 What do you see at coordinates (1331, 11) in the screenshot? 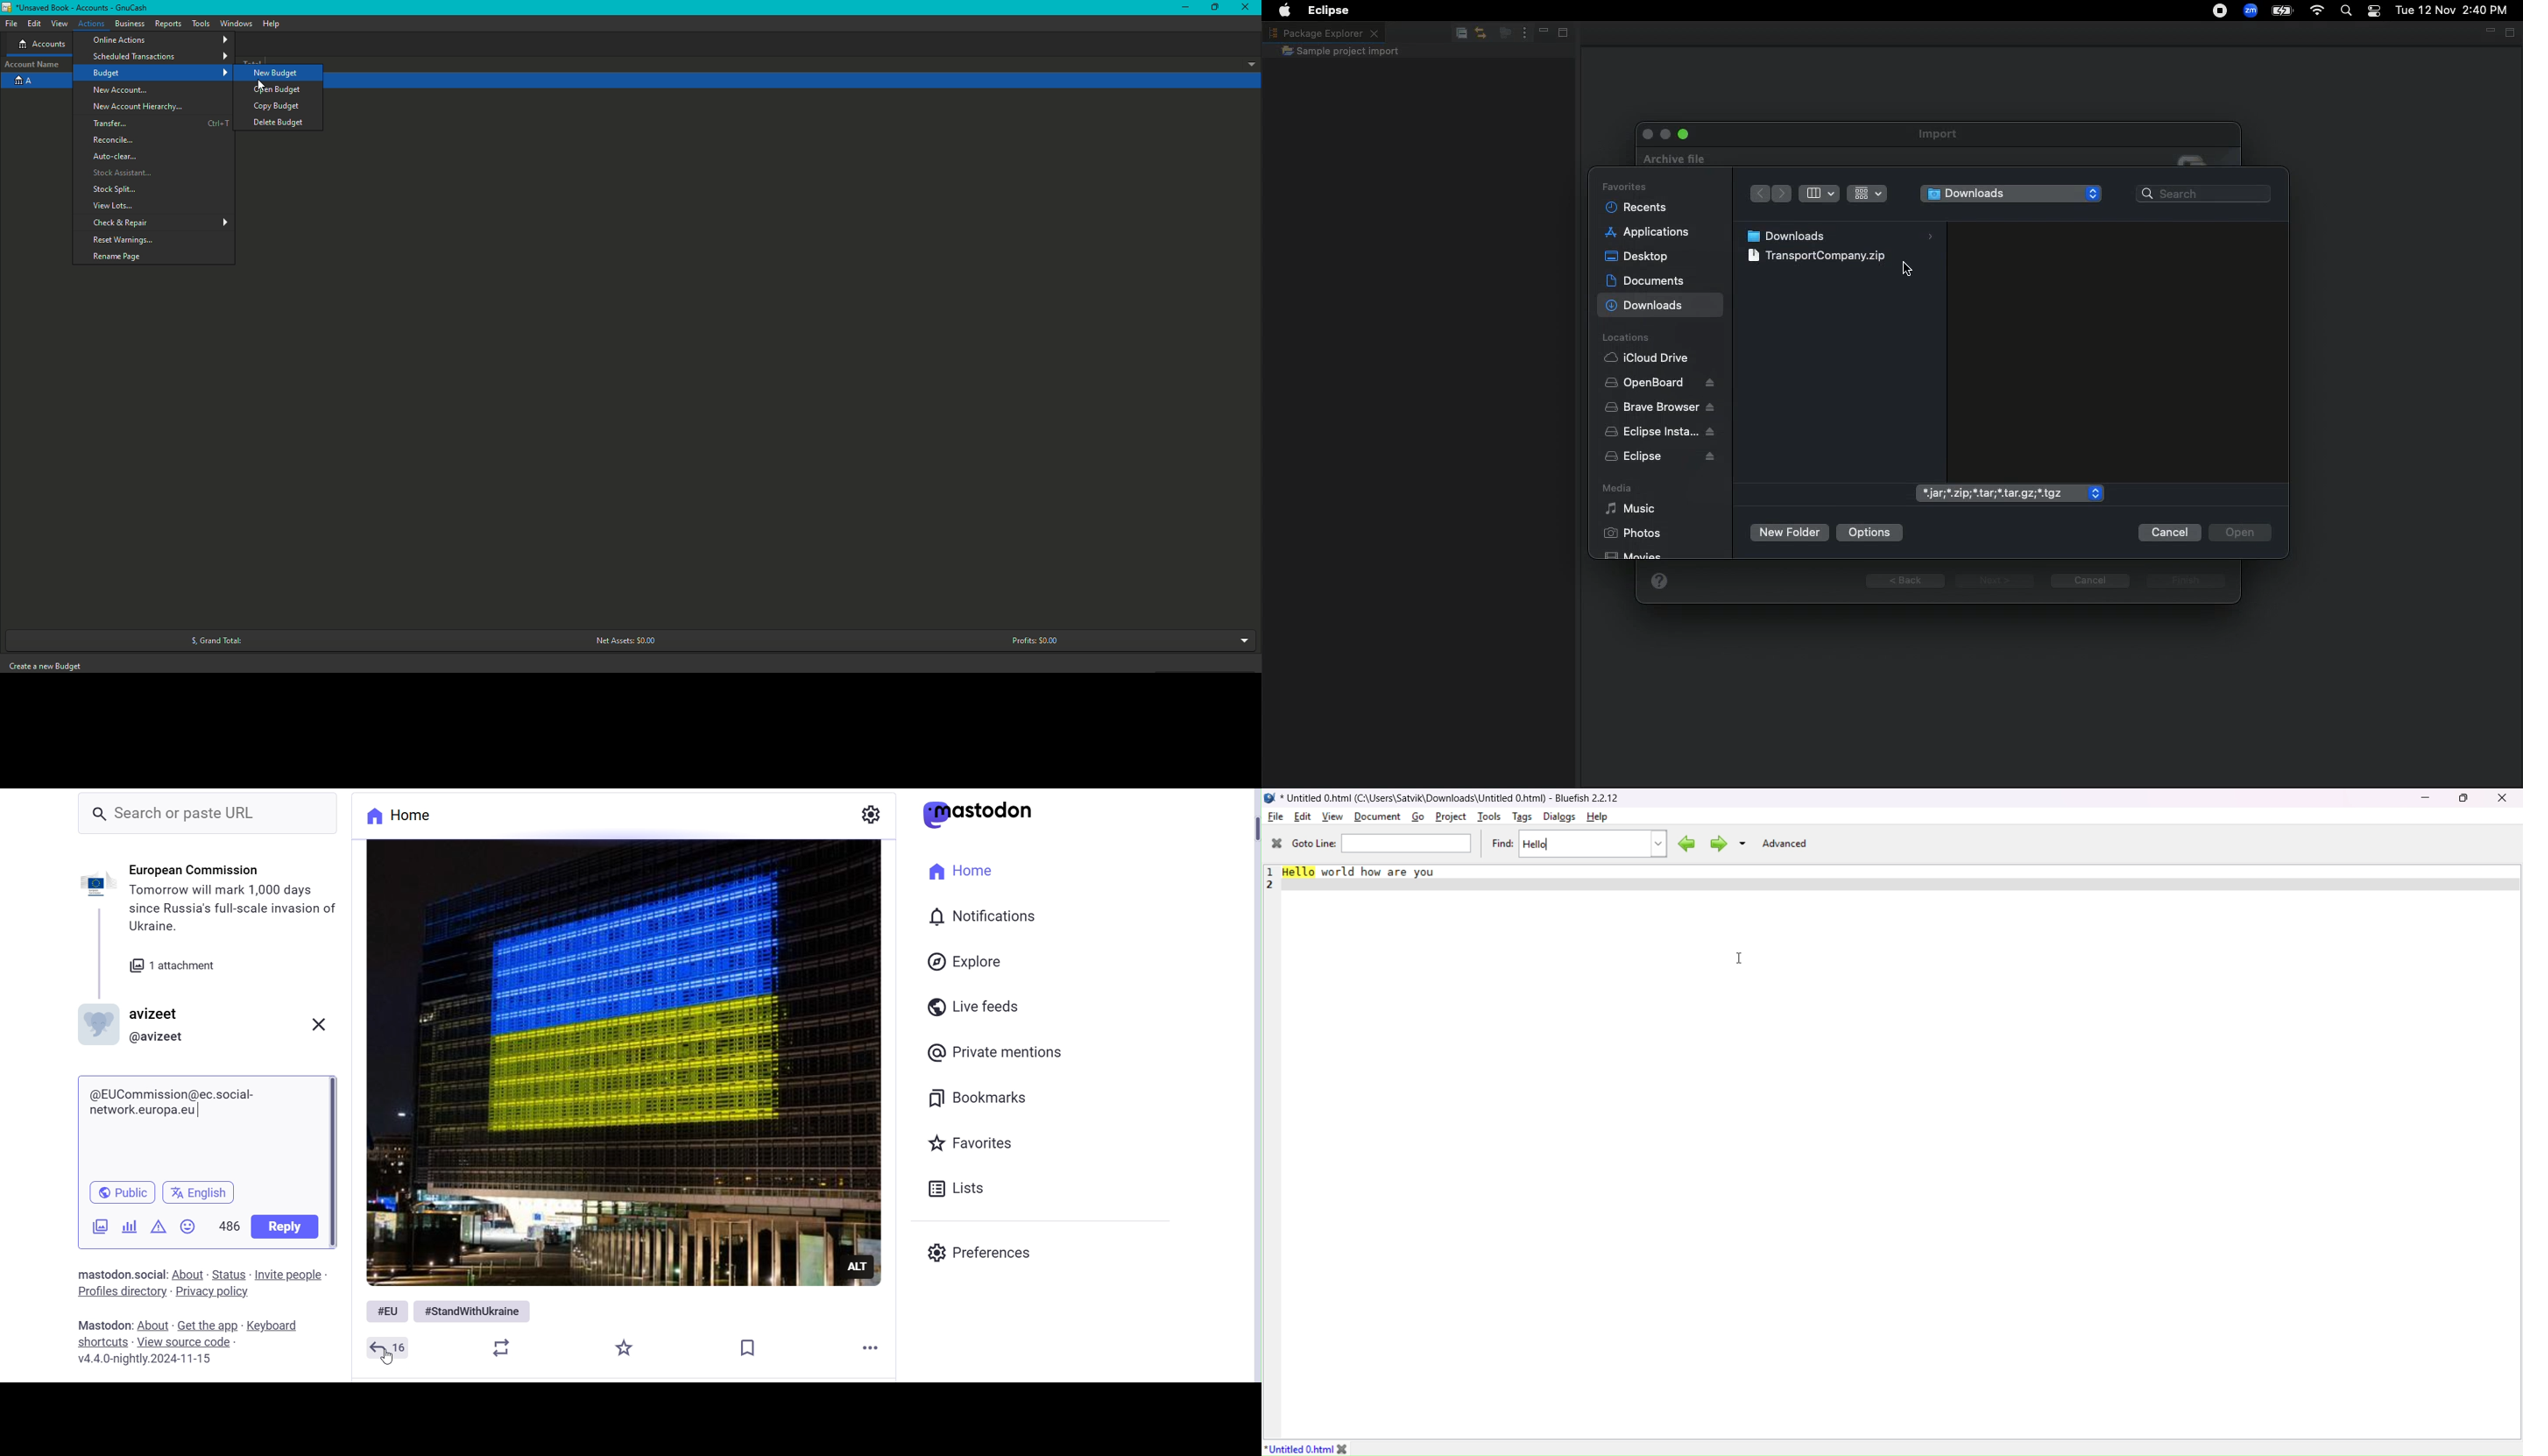
I see `Eclipse` at bounding box center [1331, 11].